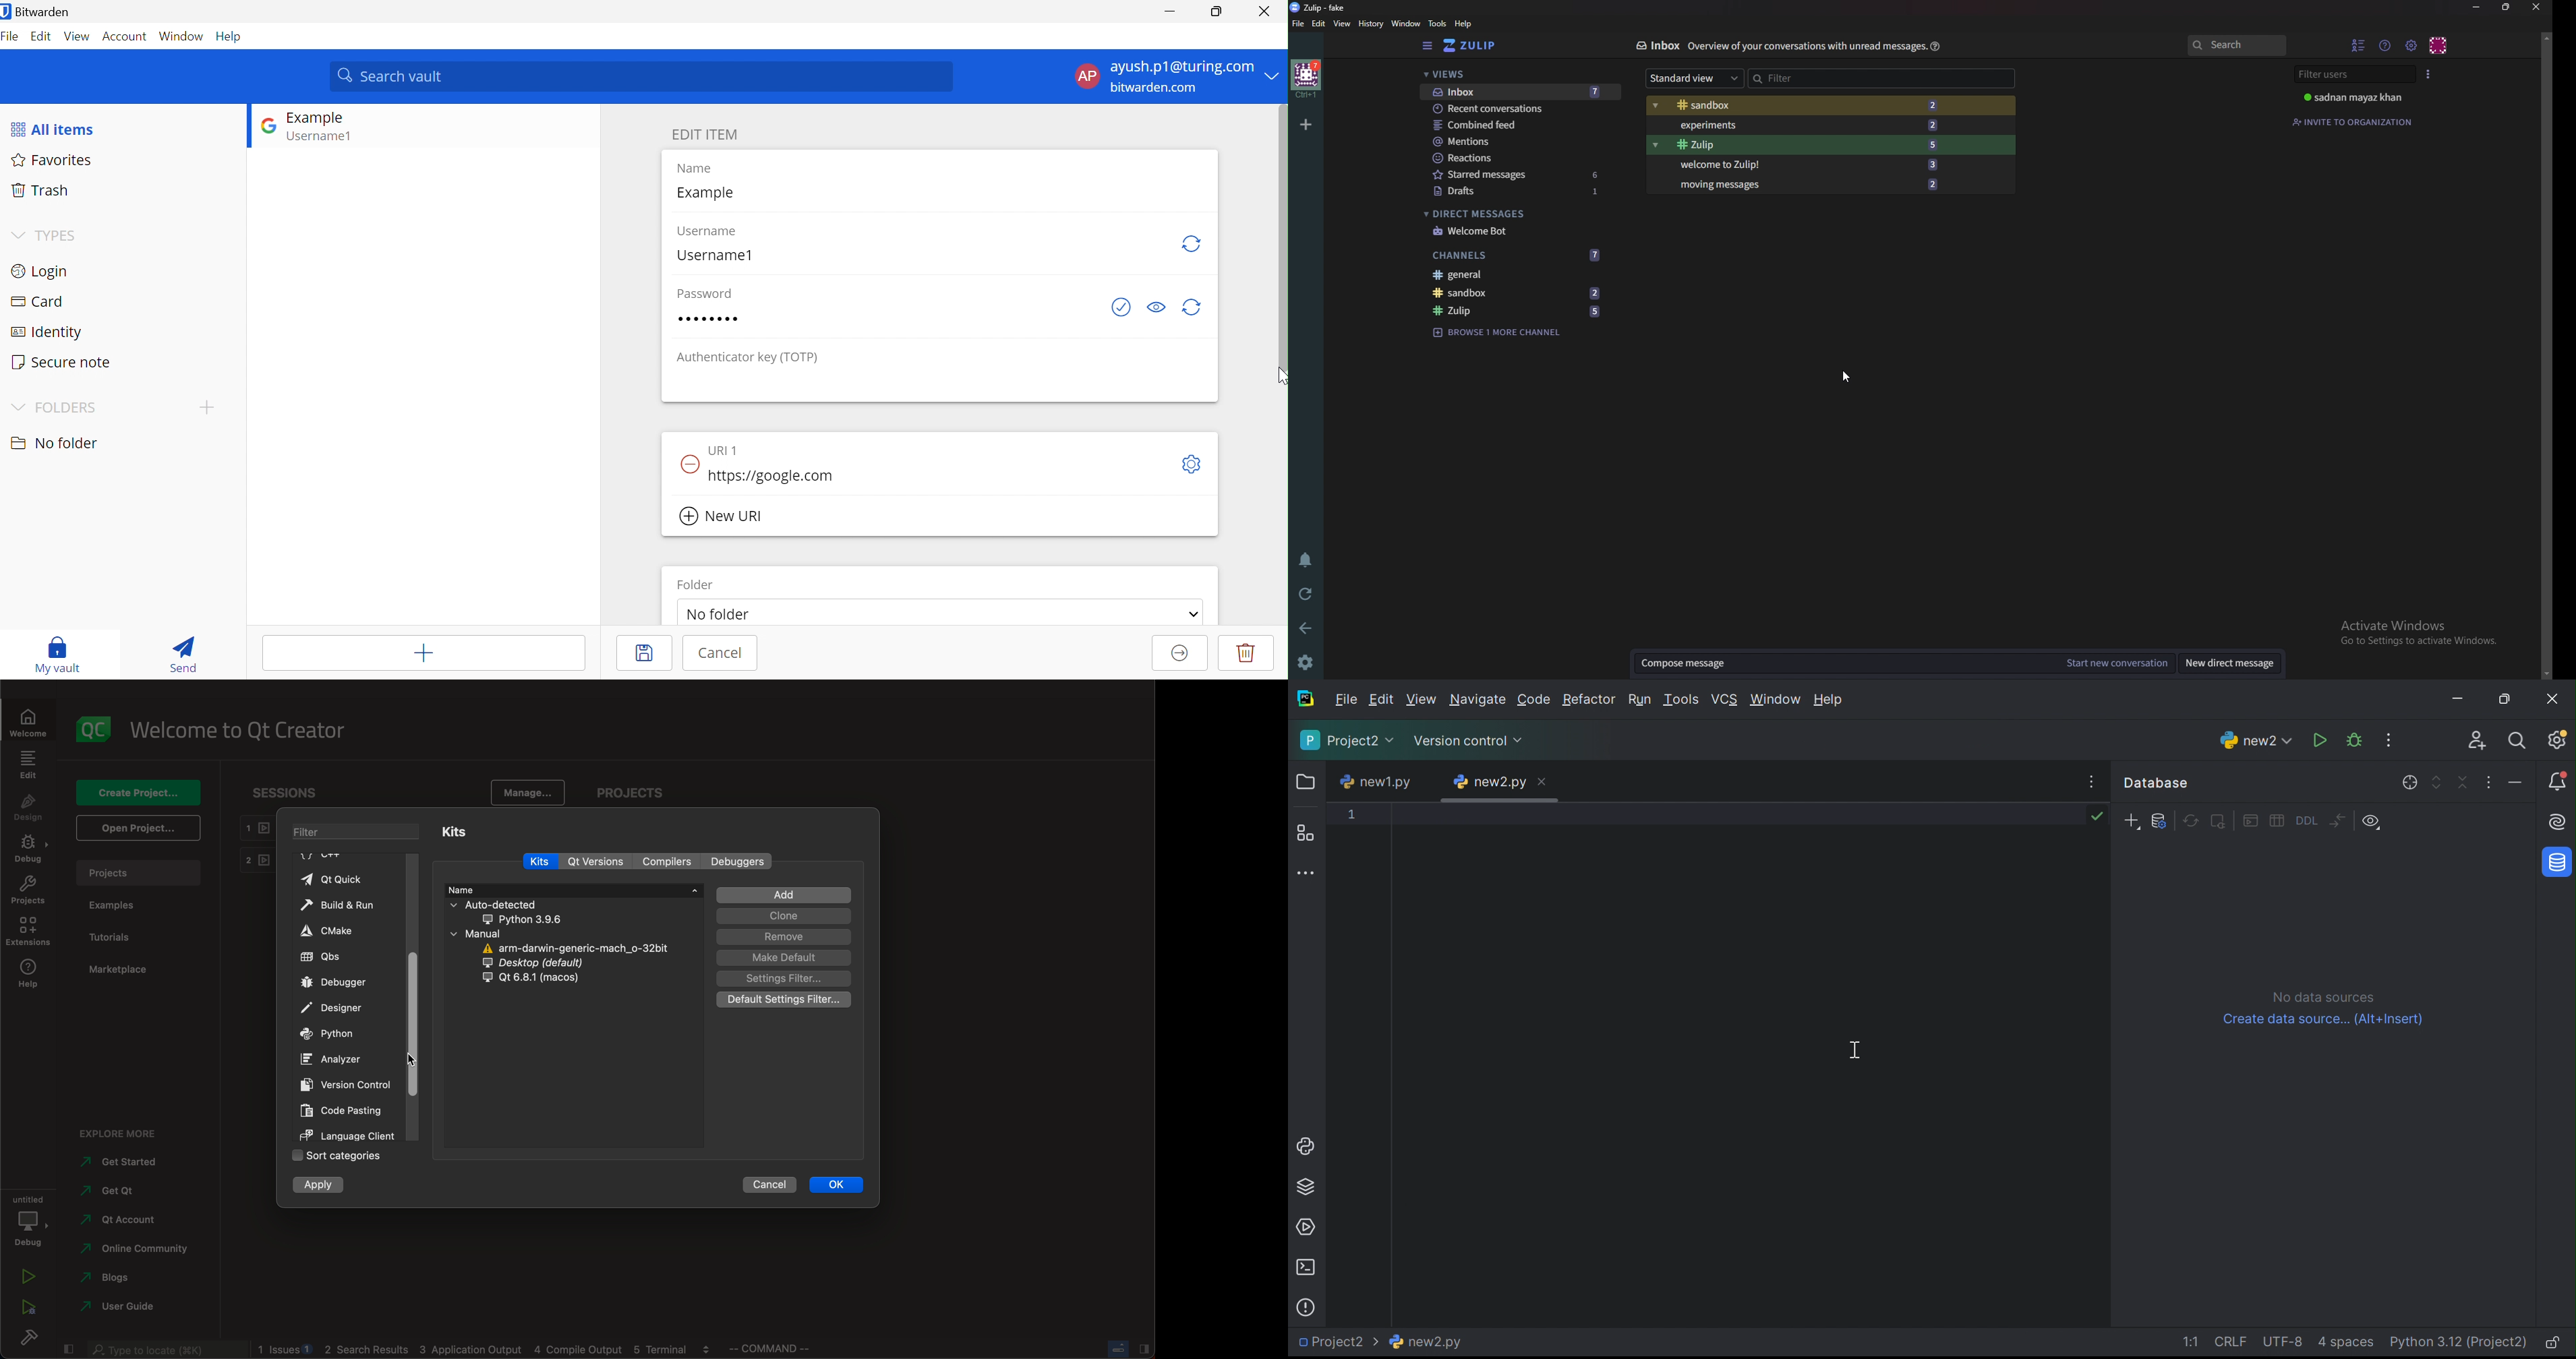  I want to click on sadnan mayaz khan, so click(2360, 96).